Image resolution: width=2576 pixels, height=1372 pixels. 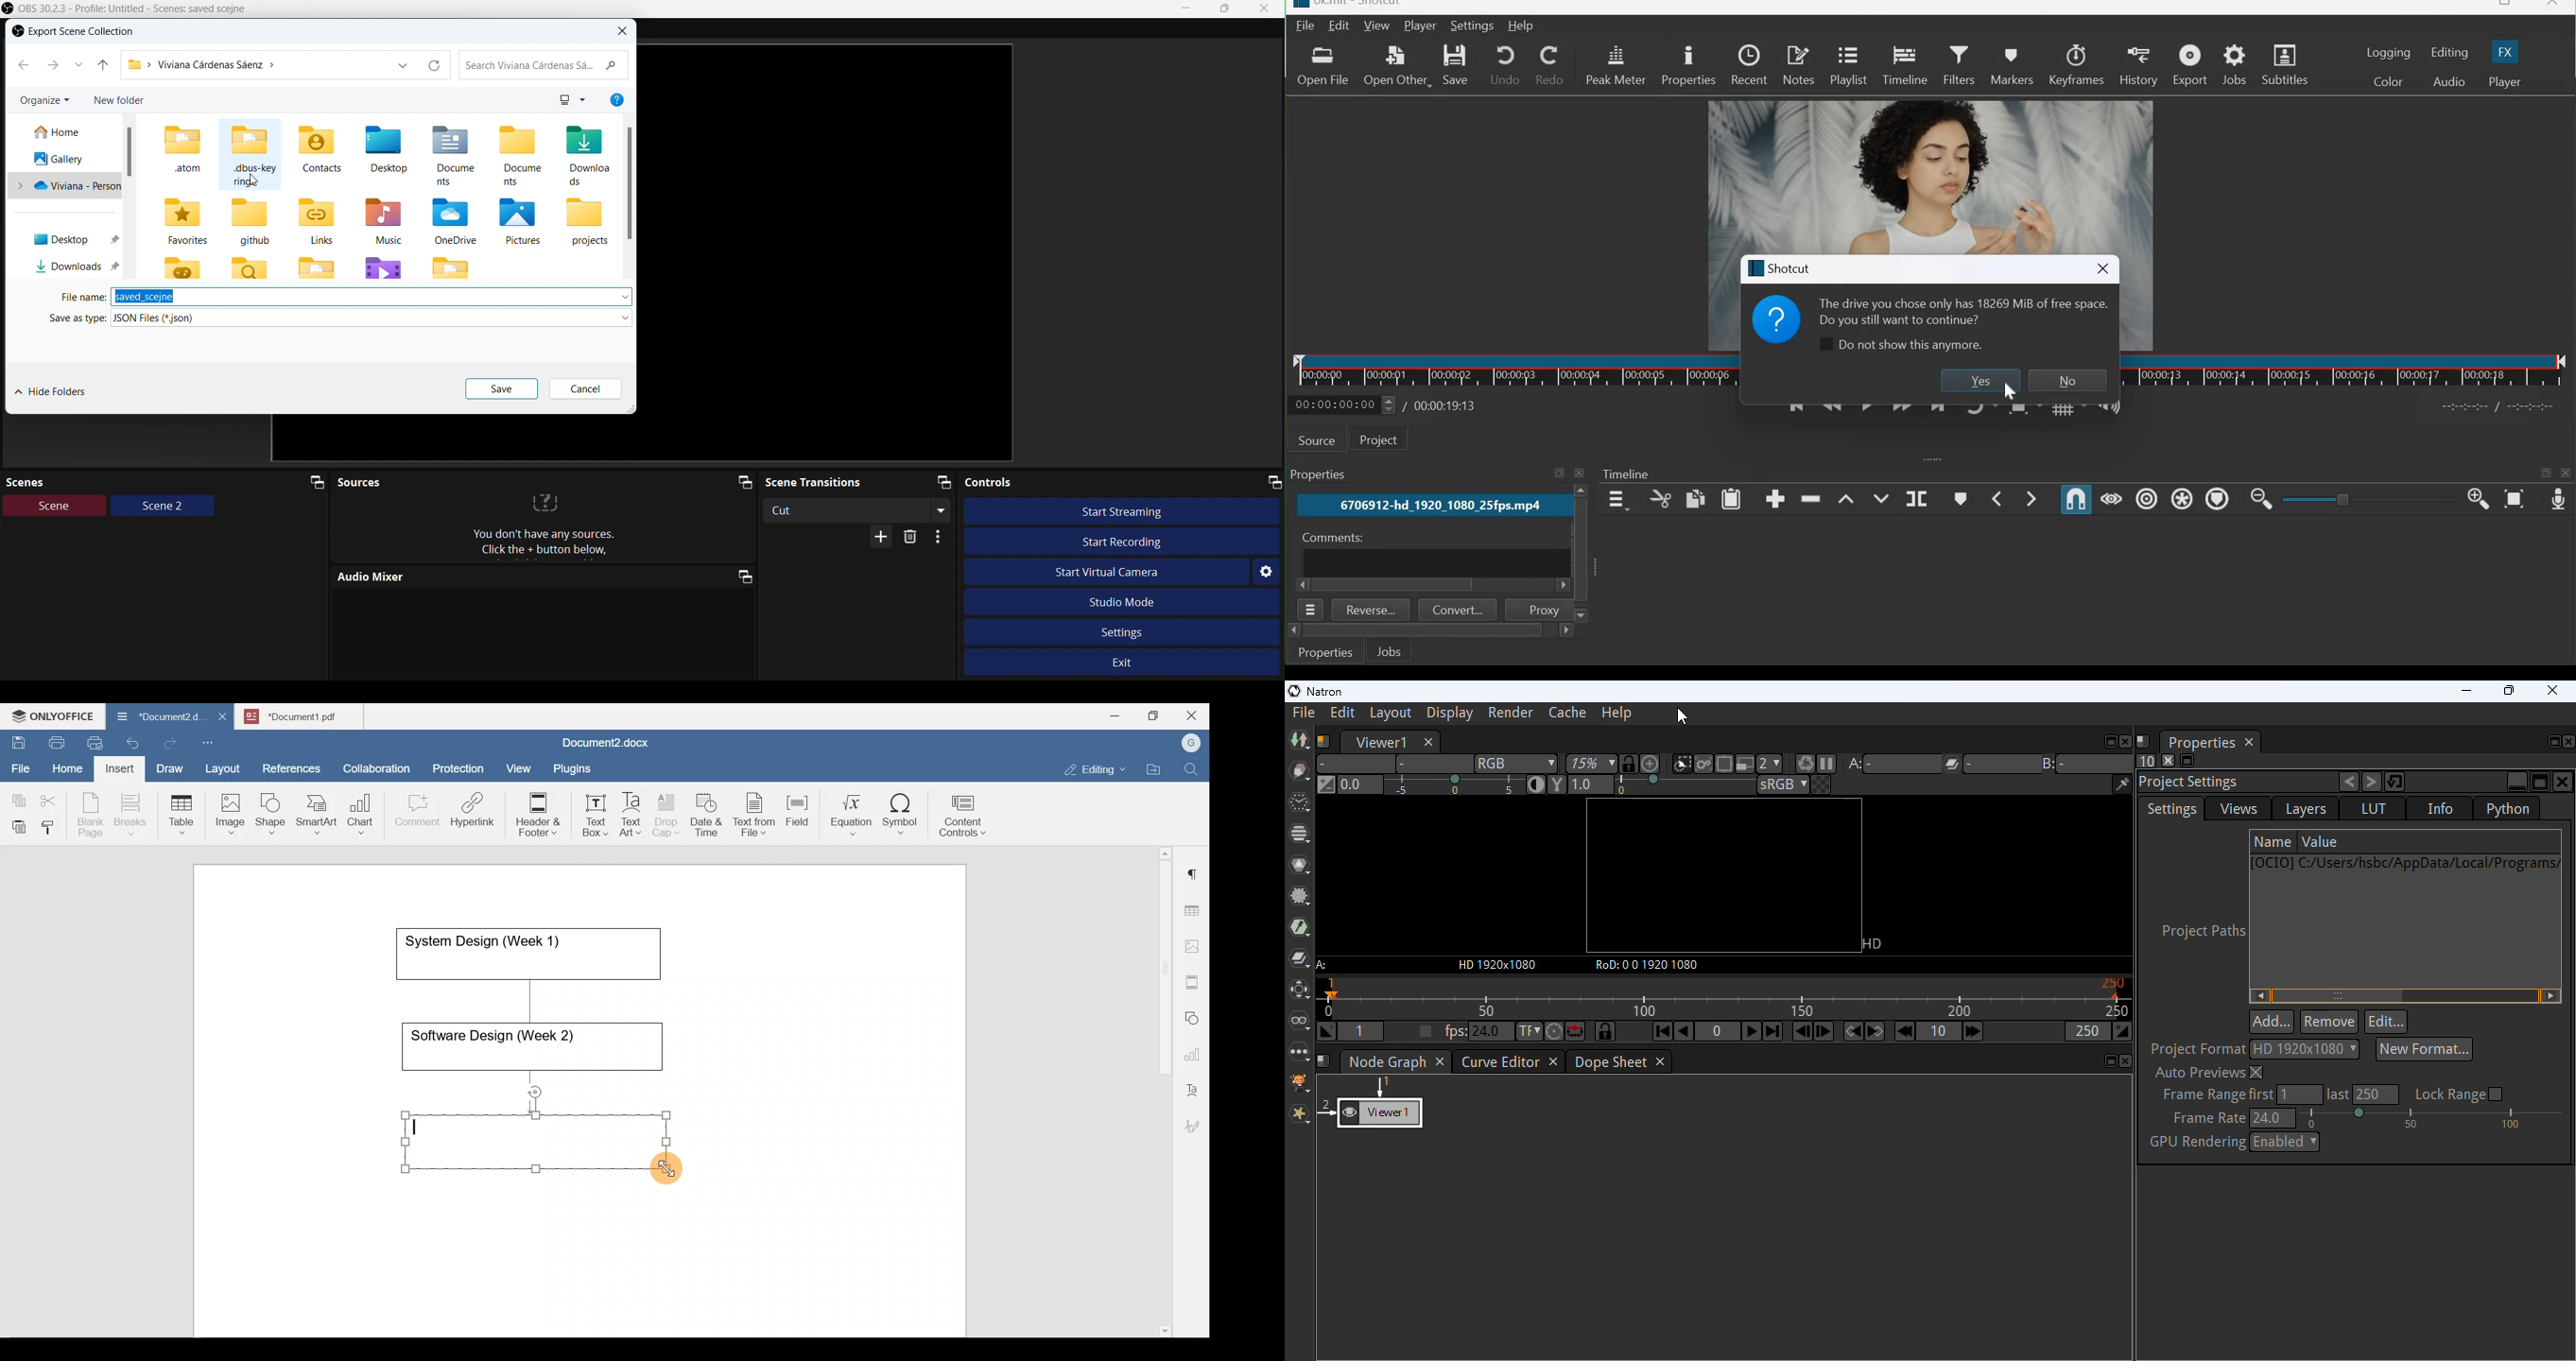 I want to click on Paste, so click(x=16, y=824).